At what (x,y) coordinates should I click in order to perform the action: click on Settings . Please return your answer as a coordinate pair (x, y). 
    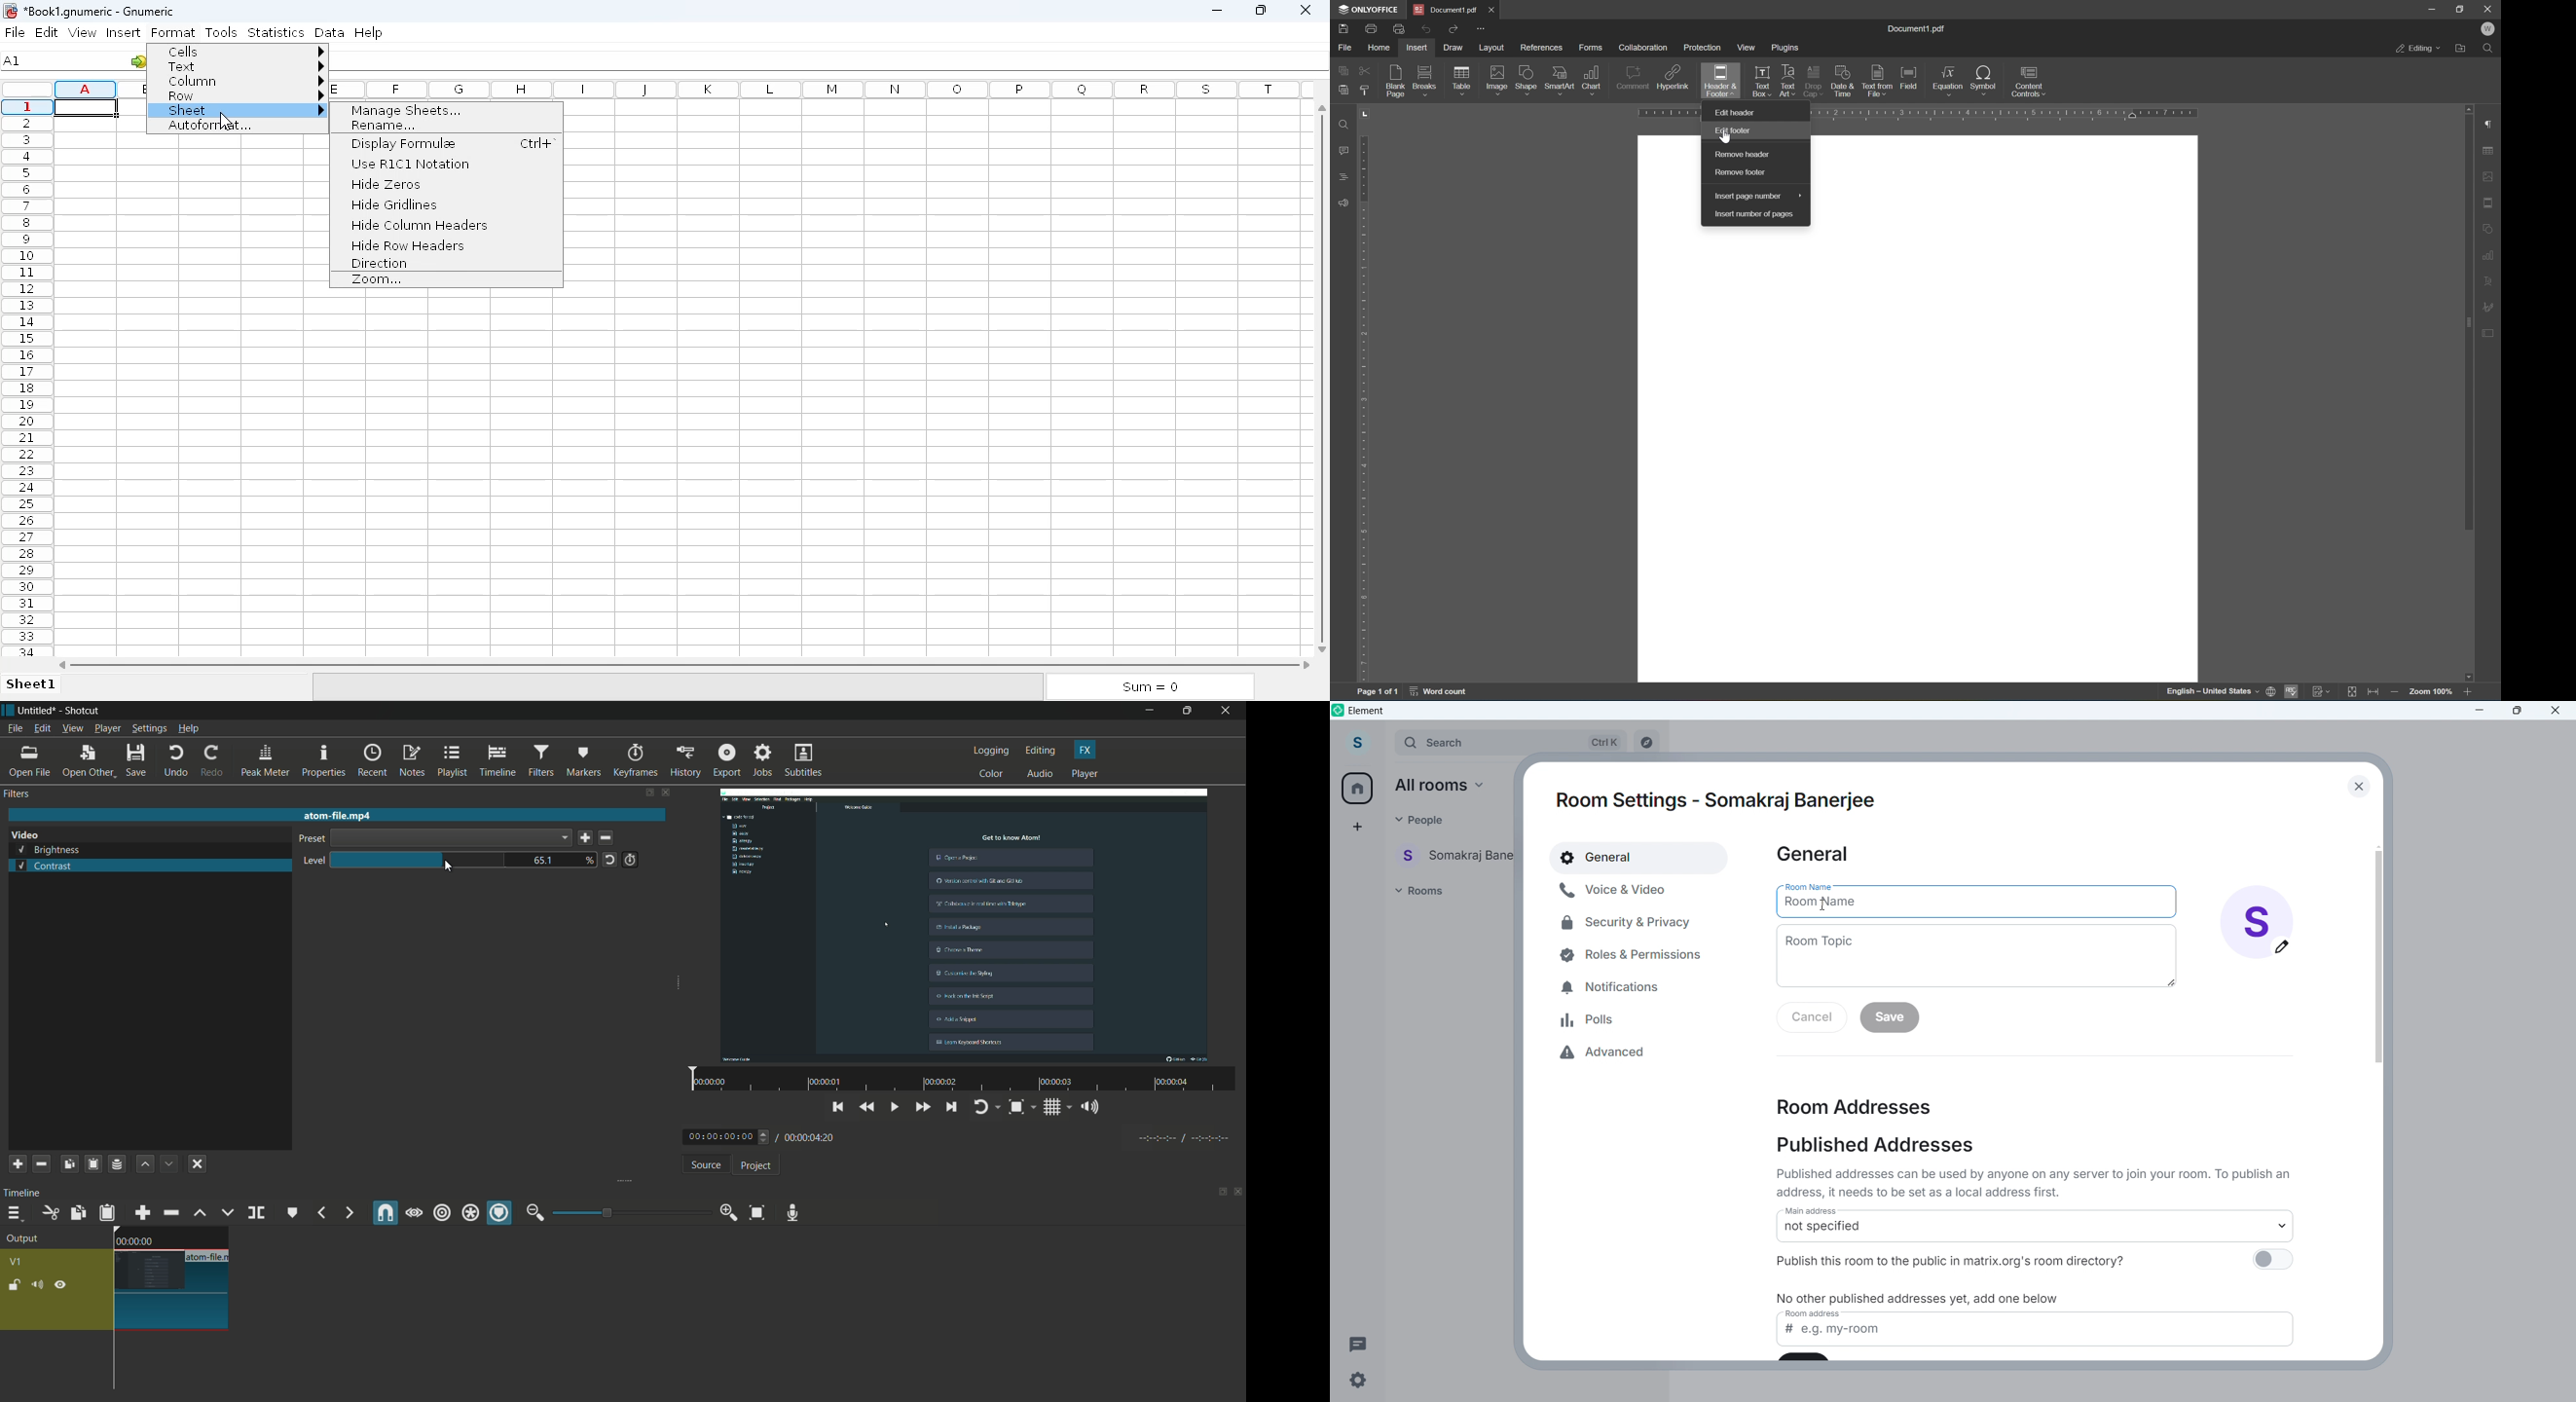
    Looking at the image, I should click on (1357, 1383).